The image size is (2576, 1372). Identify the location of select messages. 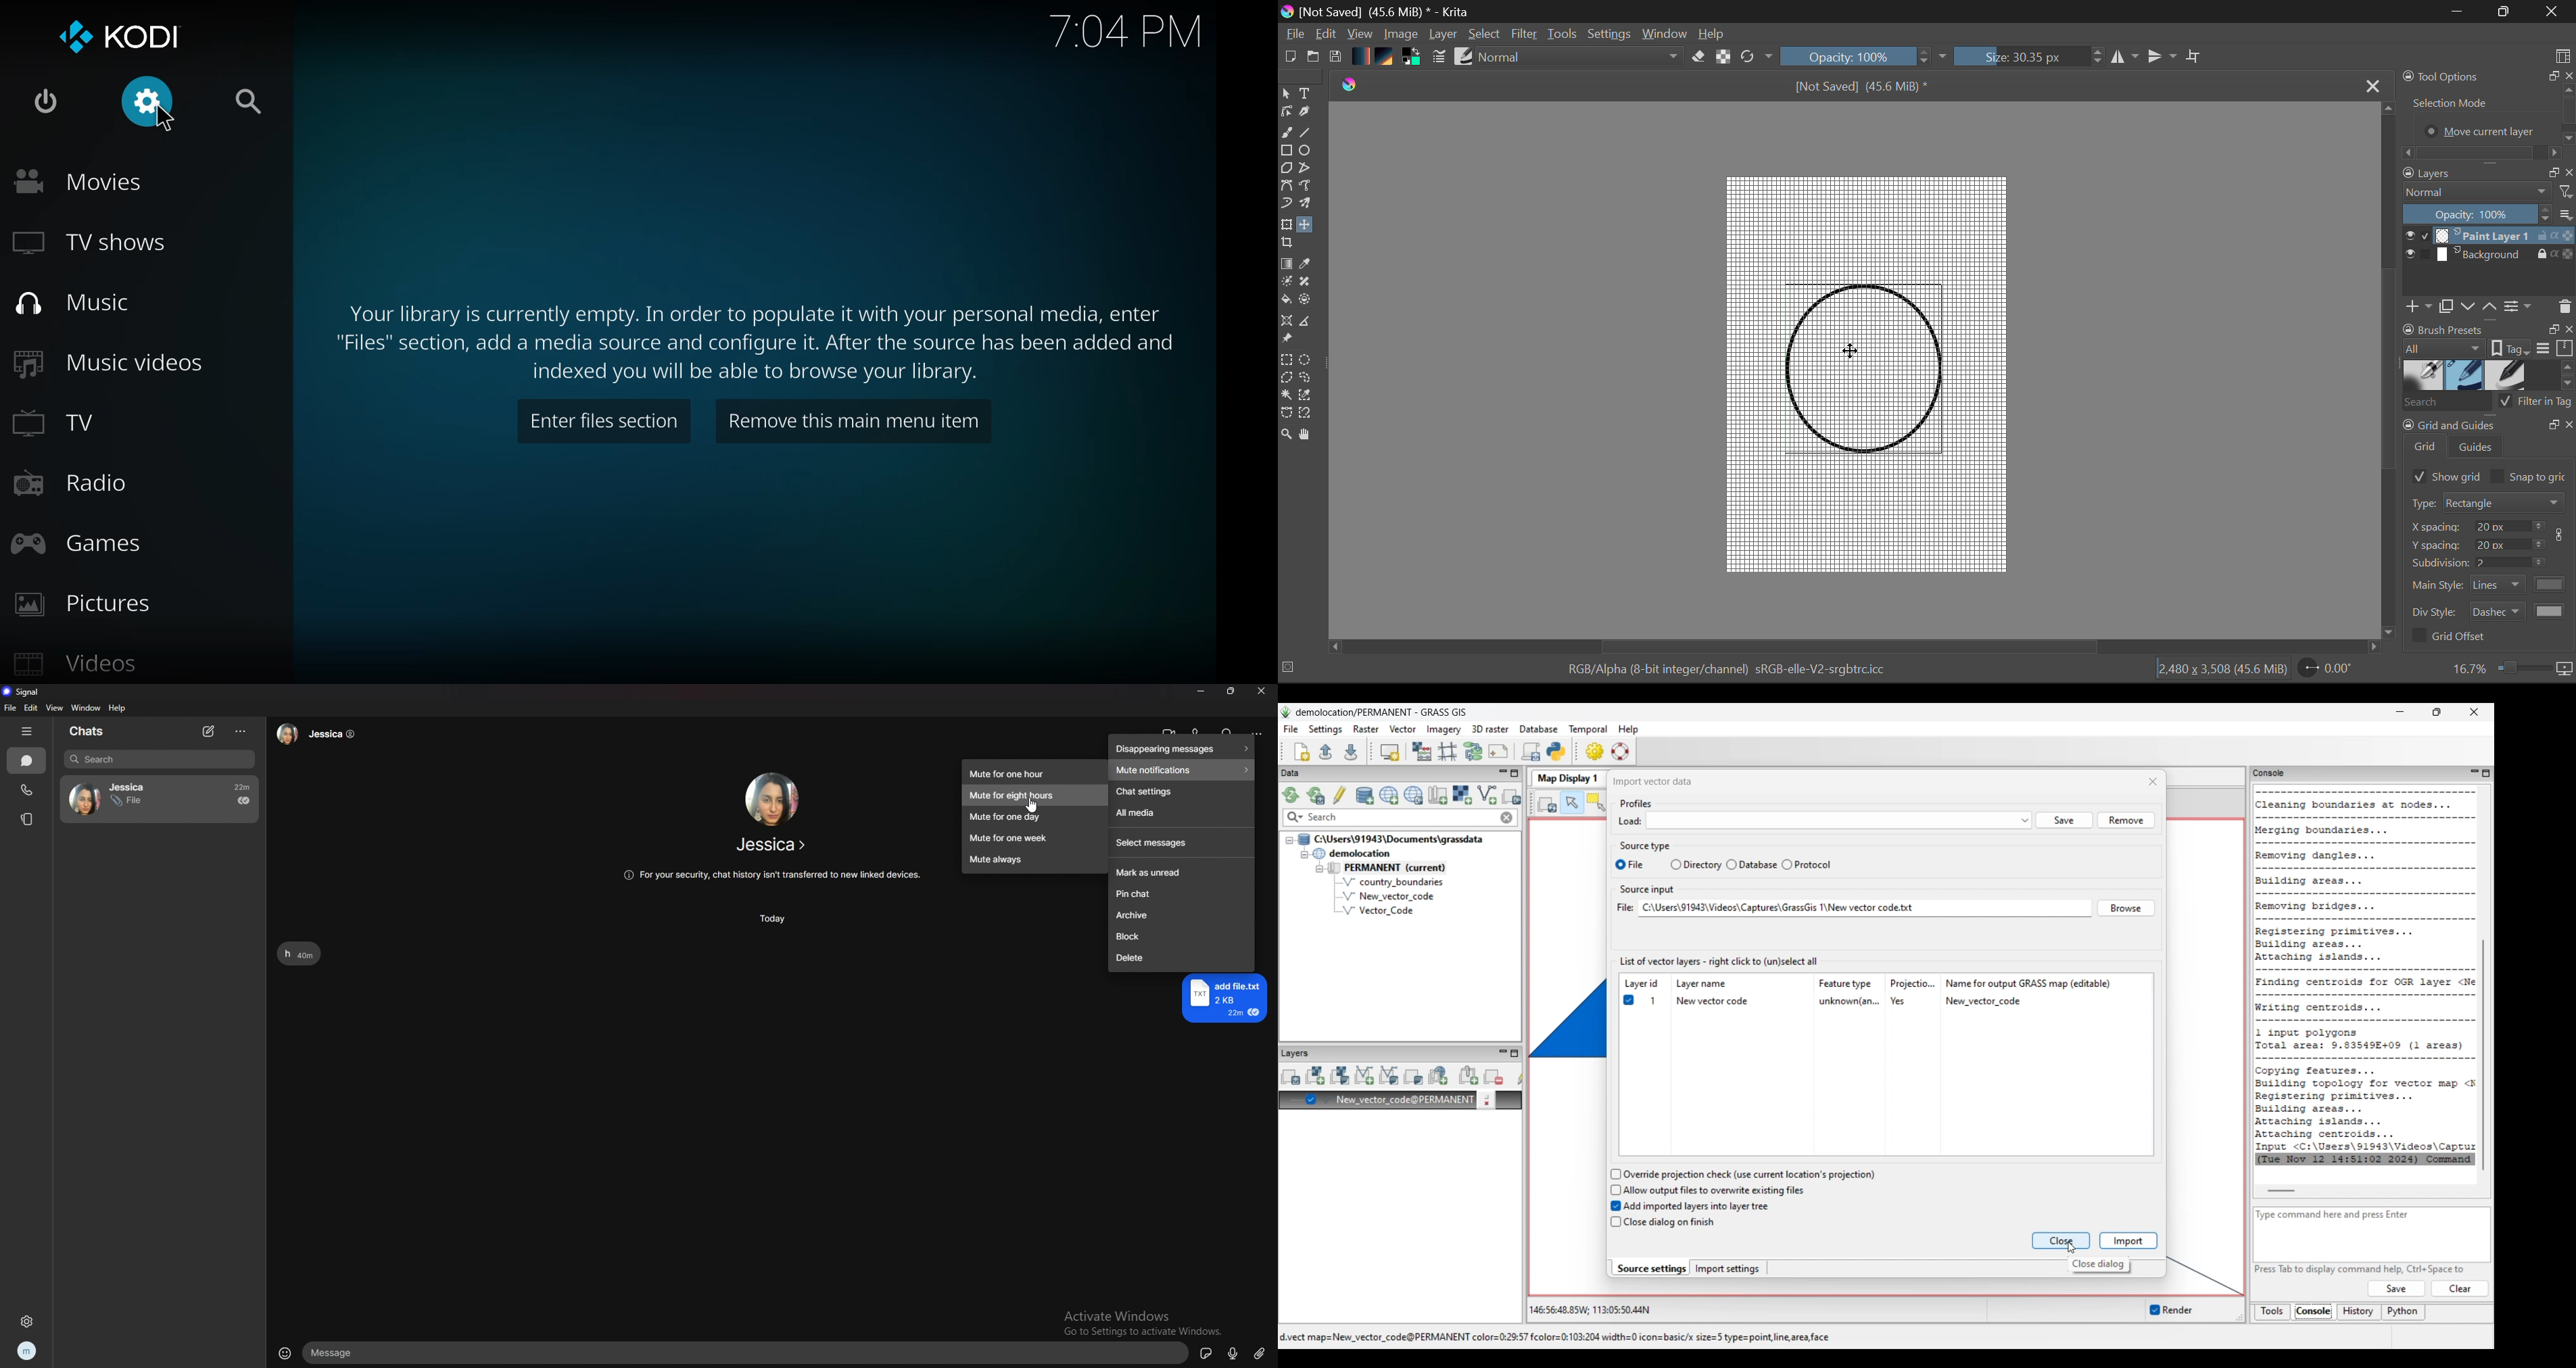
(1183, 844).